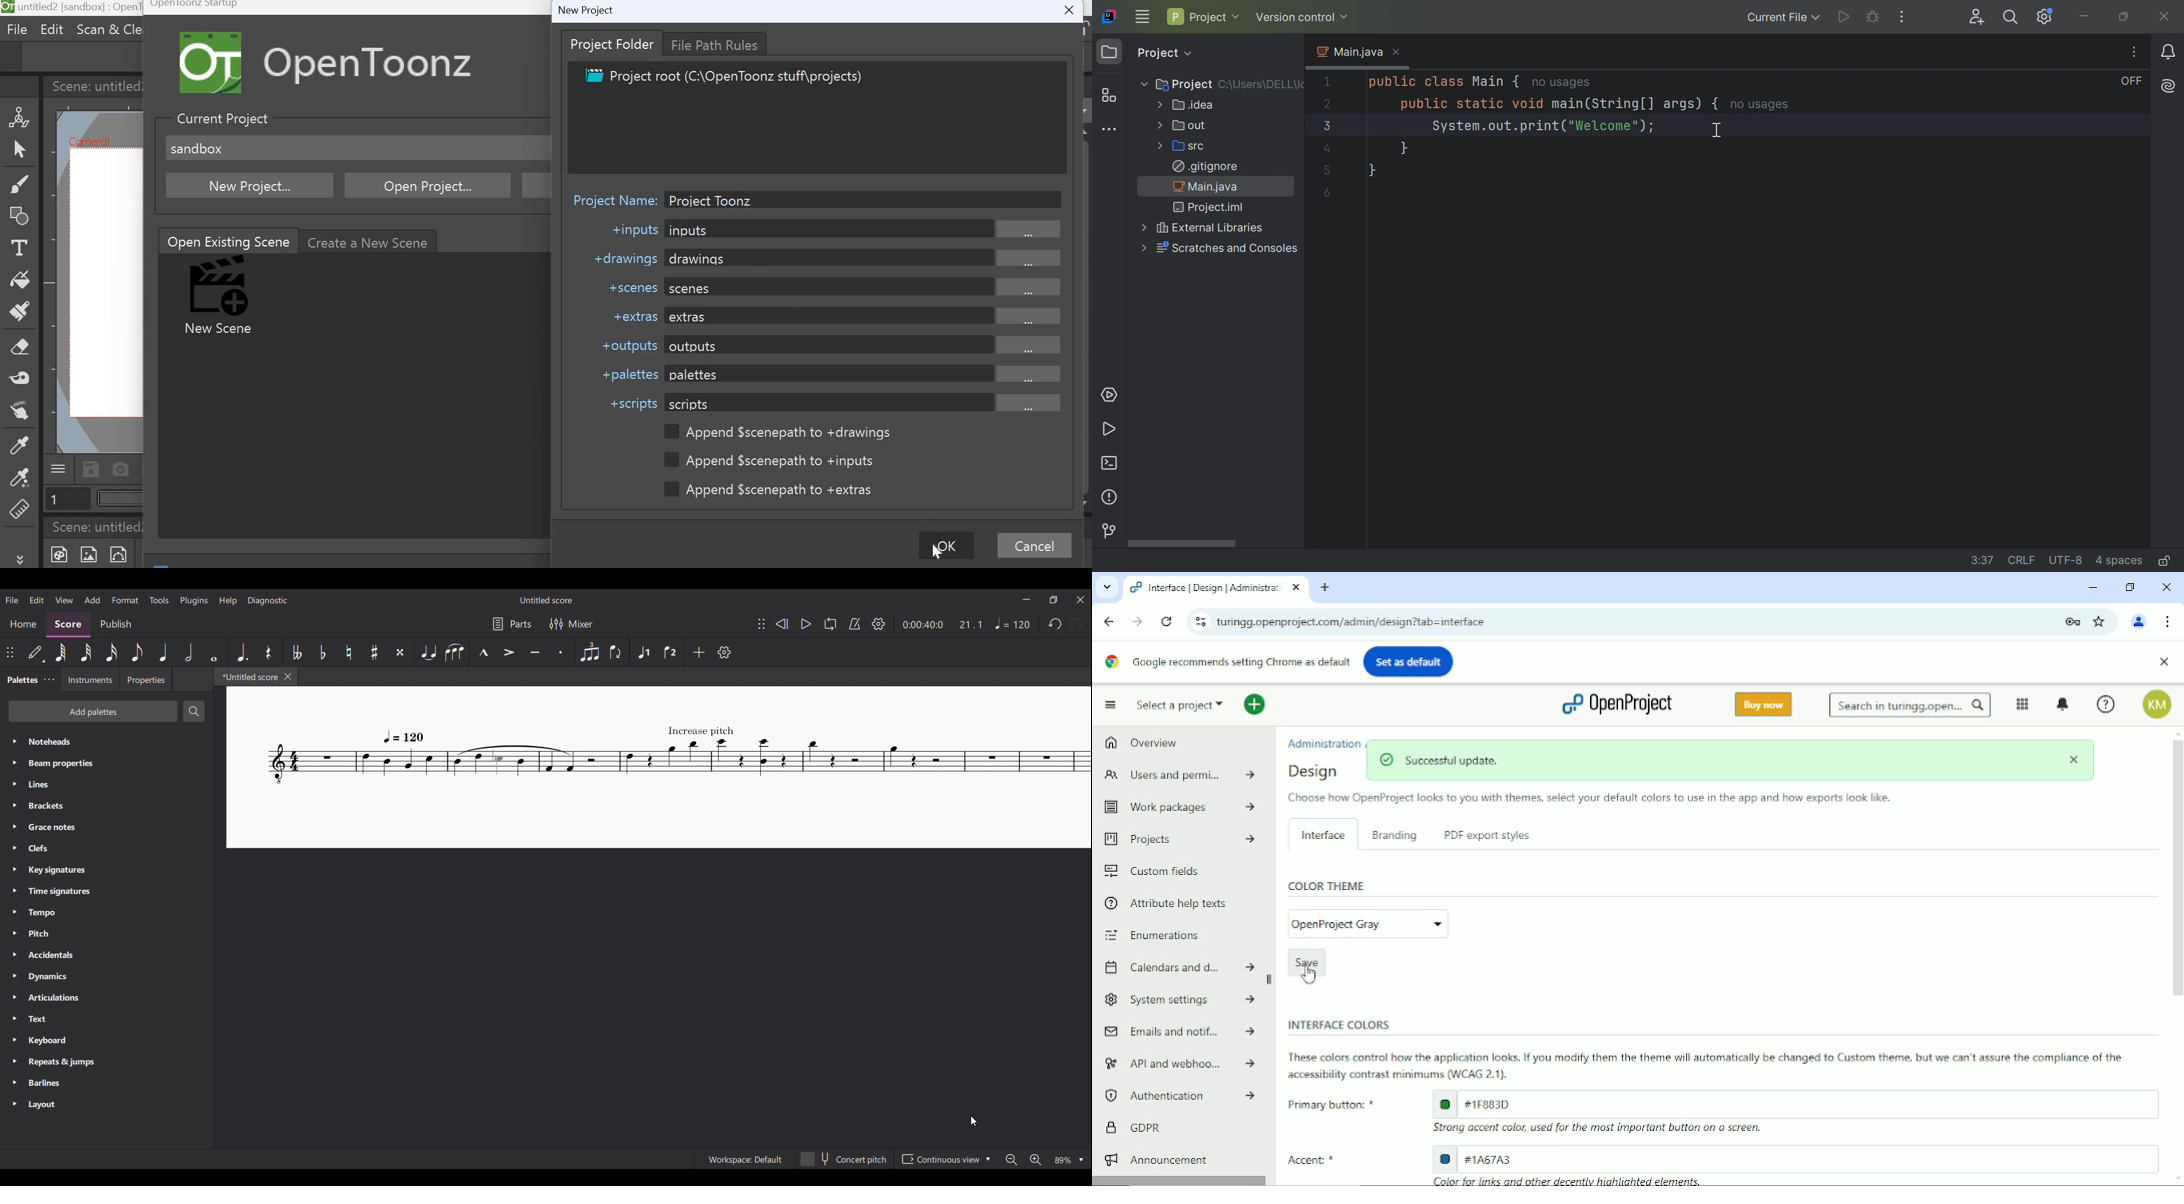 This screenshot has height=1204, width=2184. What do you see at coordinates (613, 197) in the screenshot?
I see `Project name` at bounding box center [613, 197].